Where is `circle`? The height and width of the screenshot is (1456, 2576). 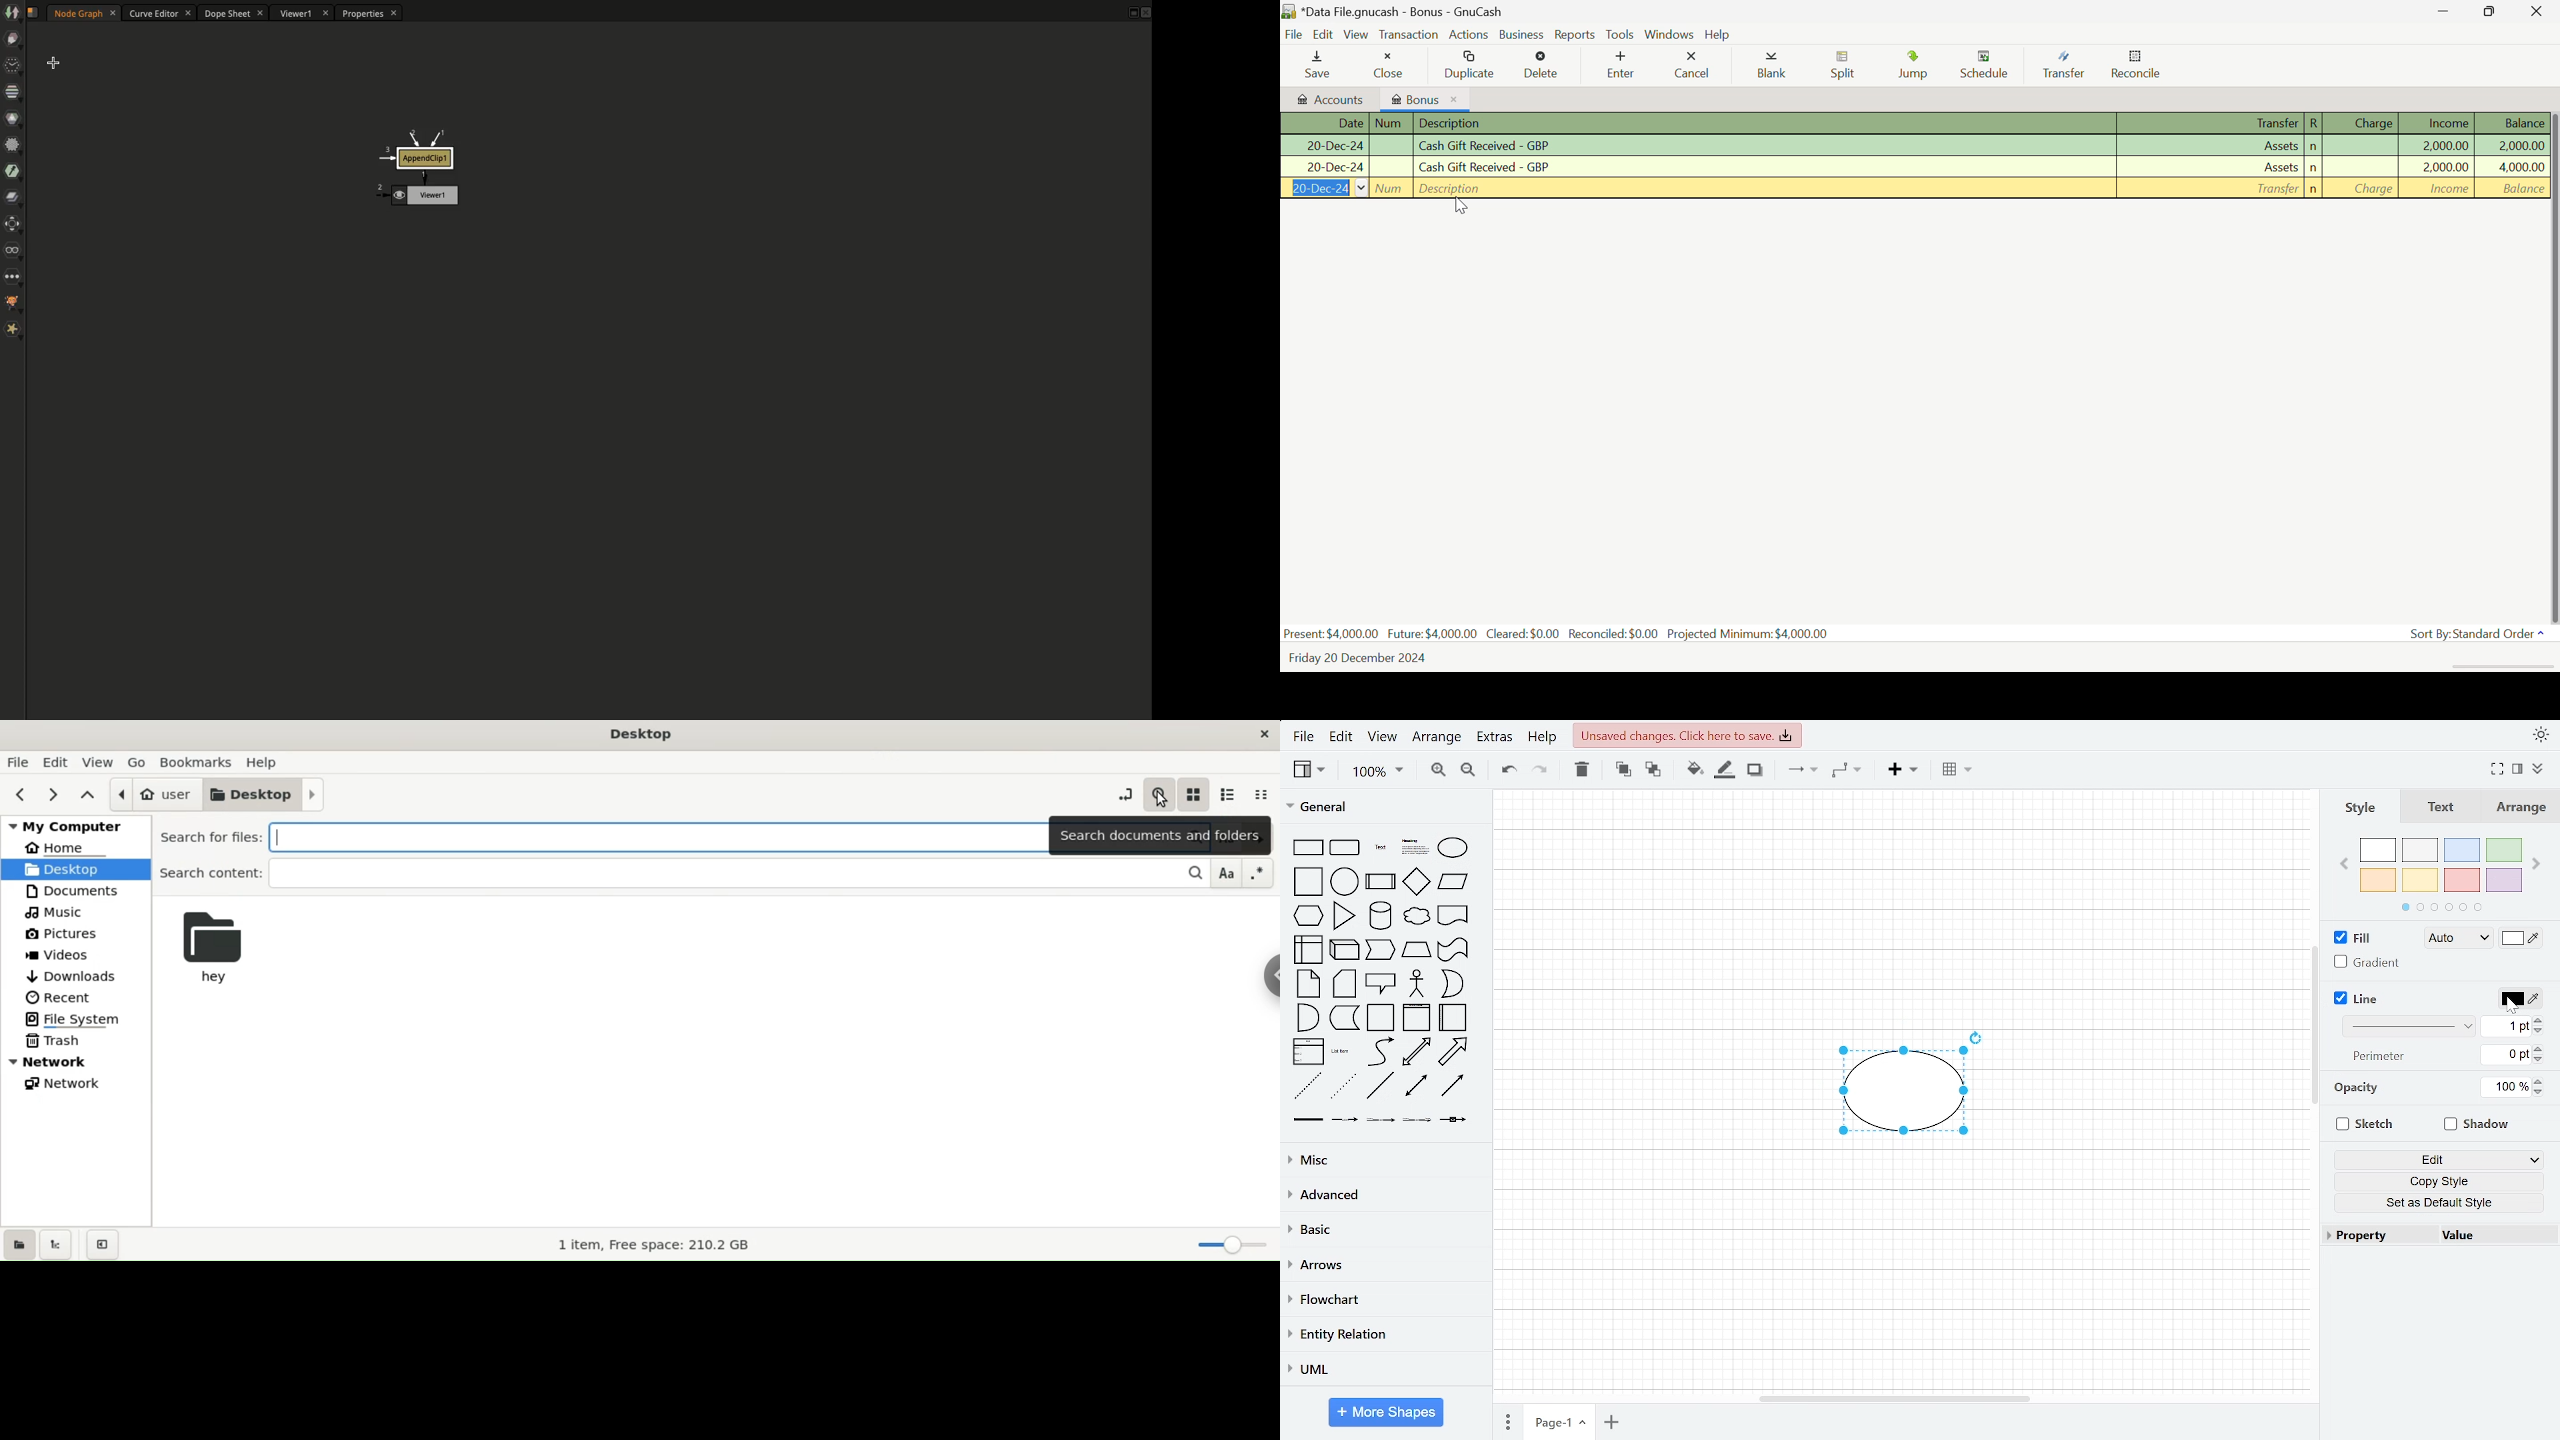 circle is located at coordinates (1344, 883).